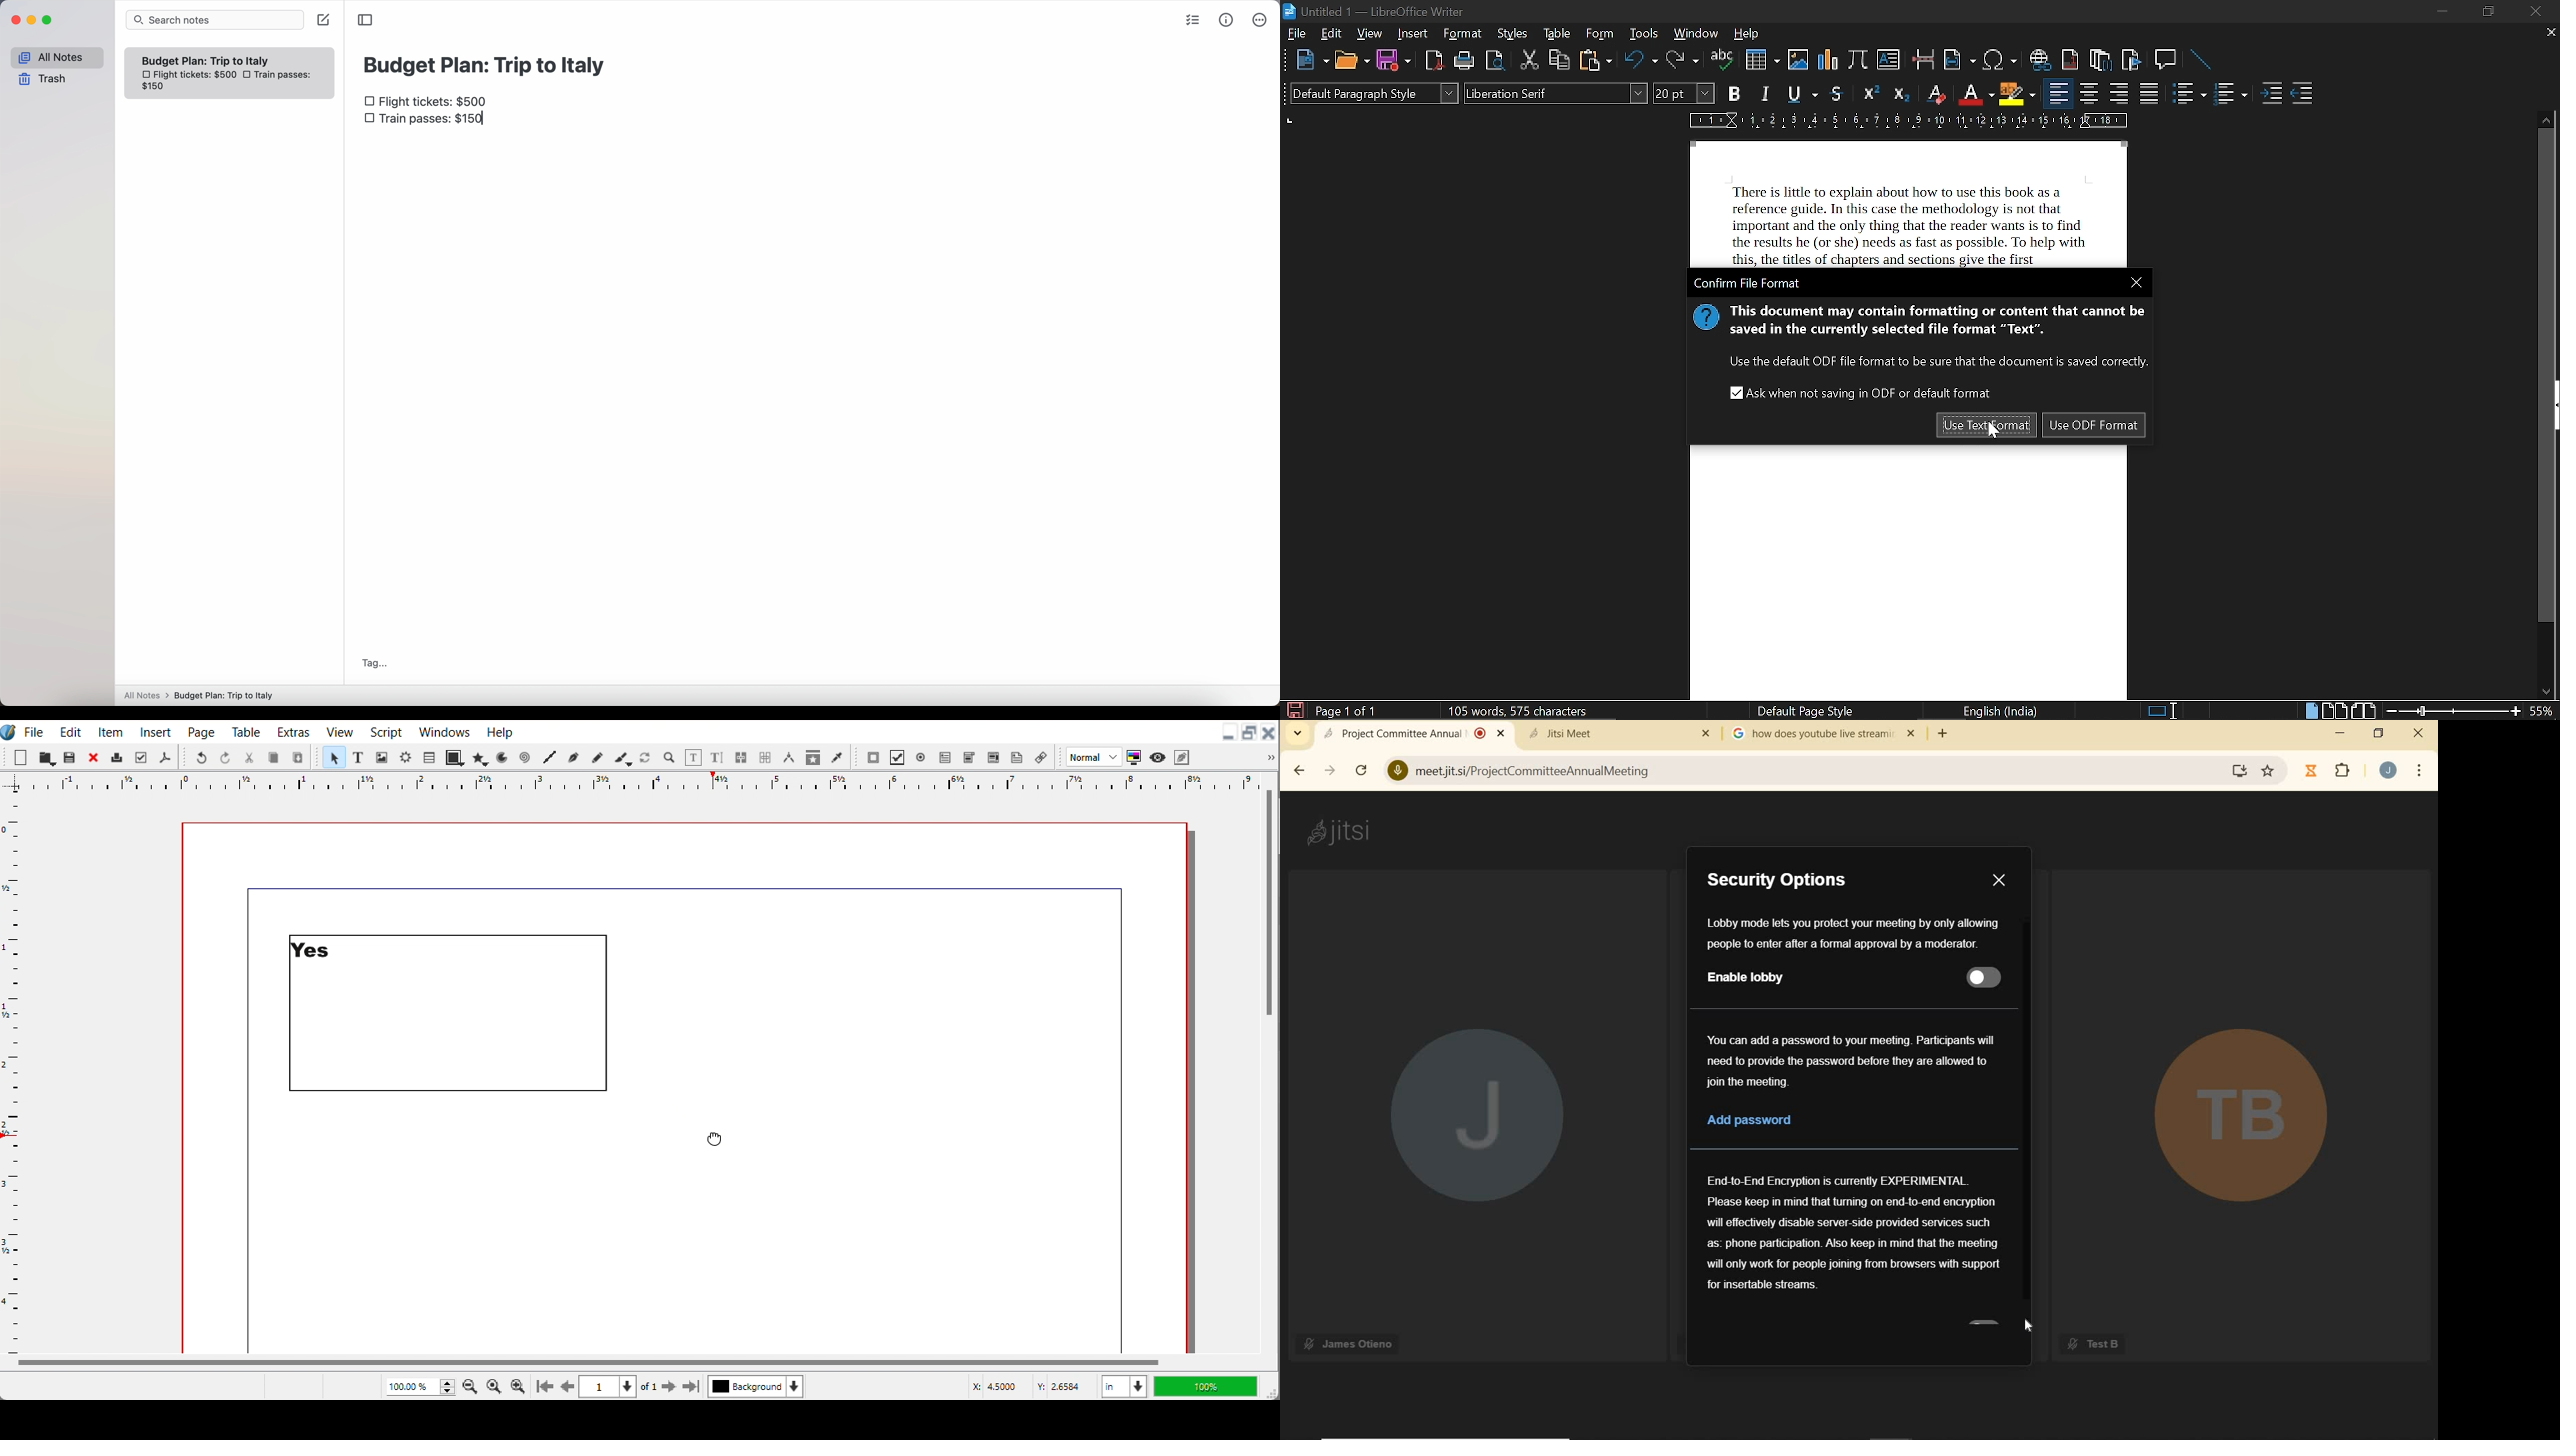  What do you see at coordinates (1530, 61) in the screenshot?
I see `cut` at bounding box center [1530, 61].